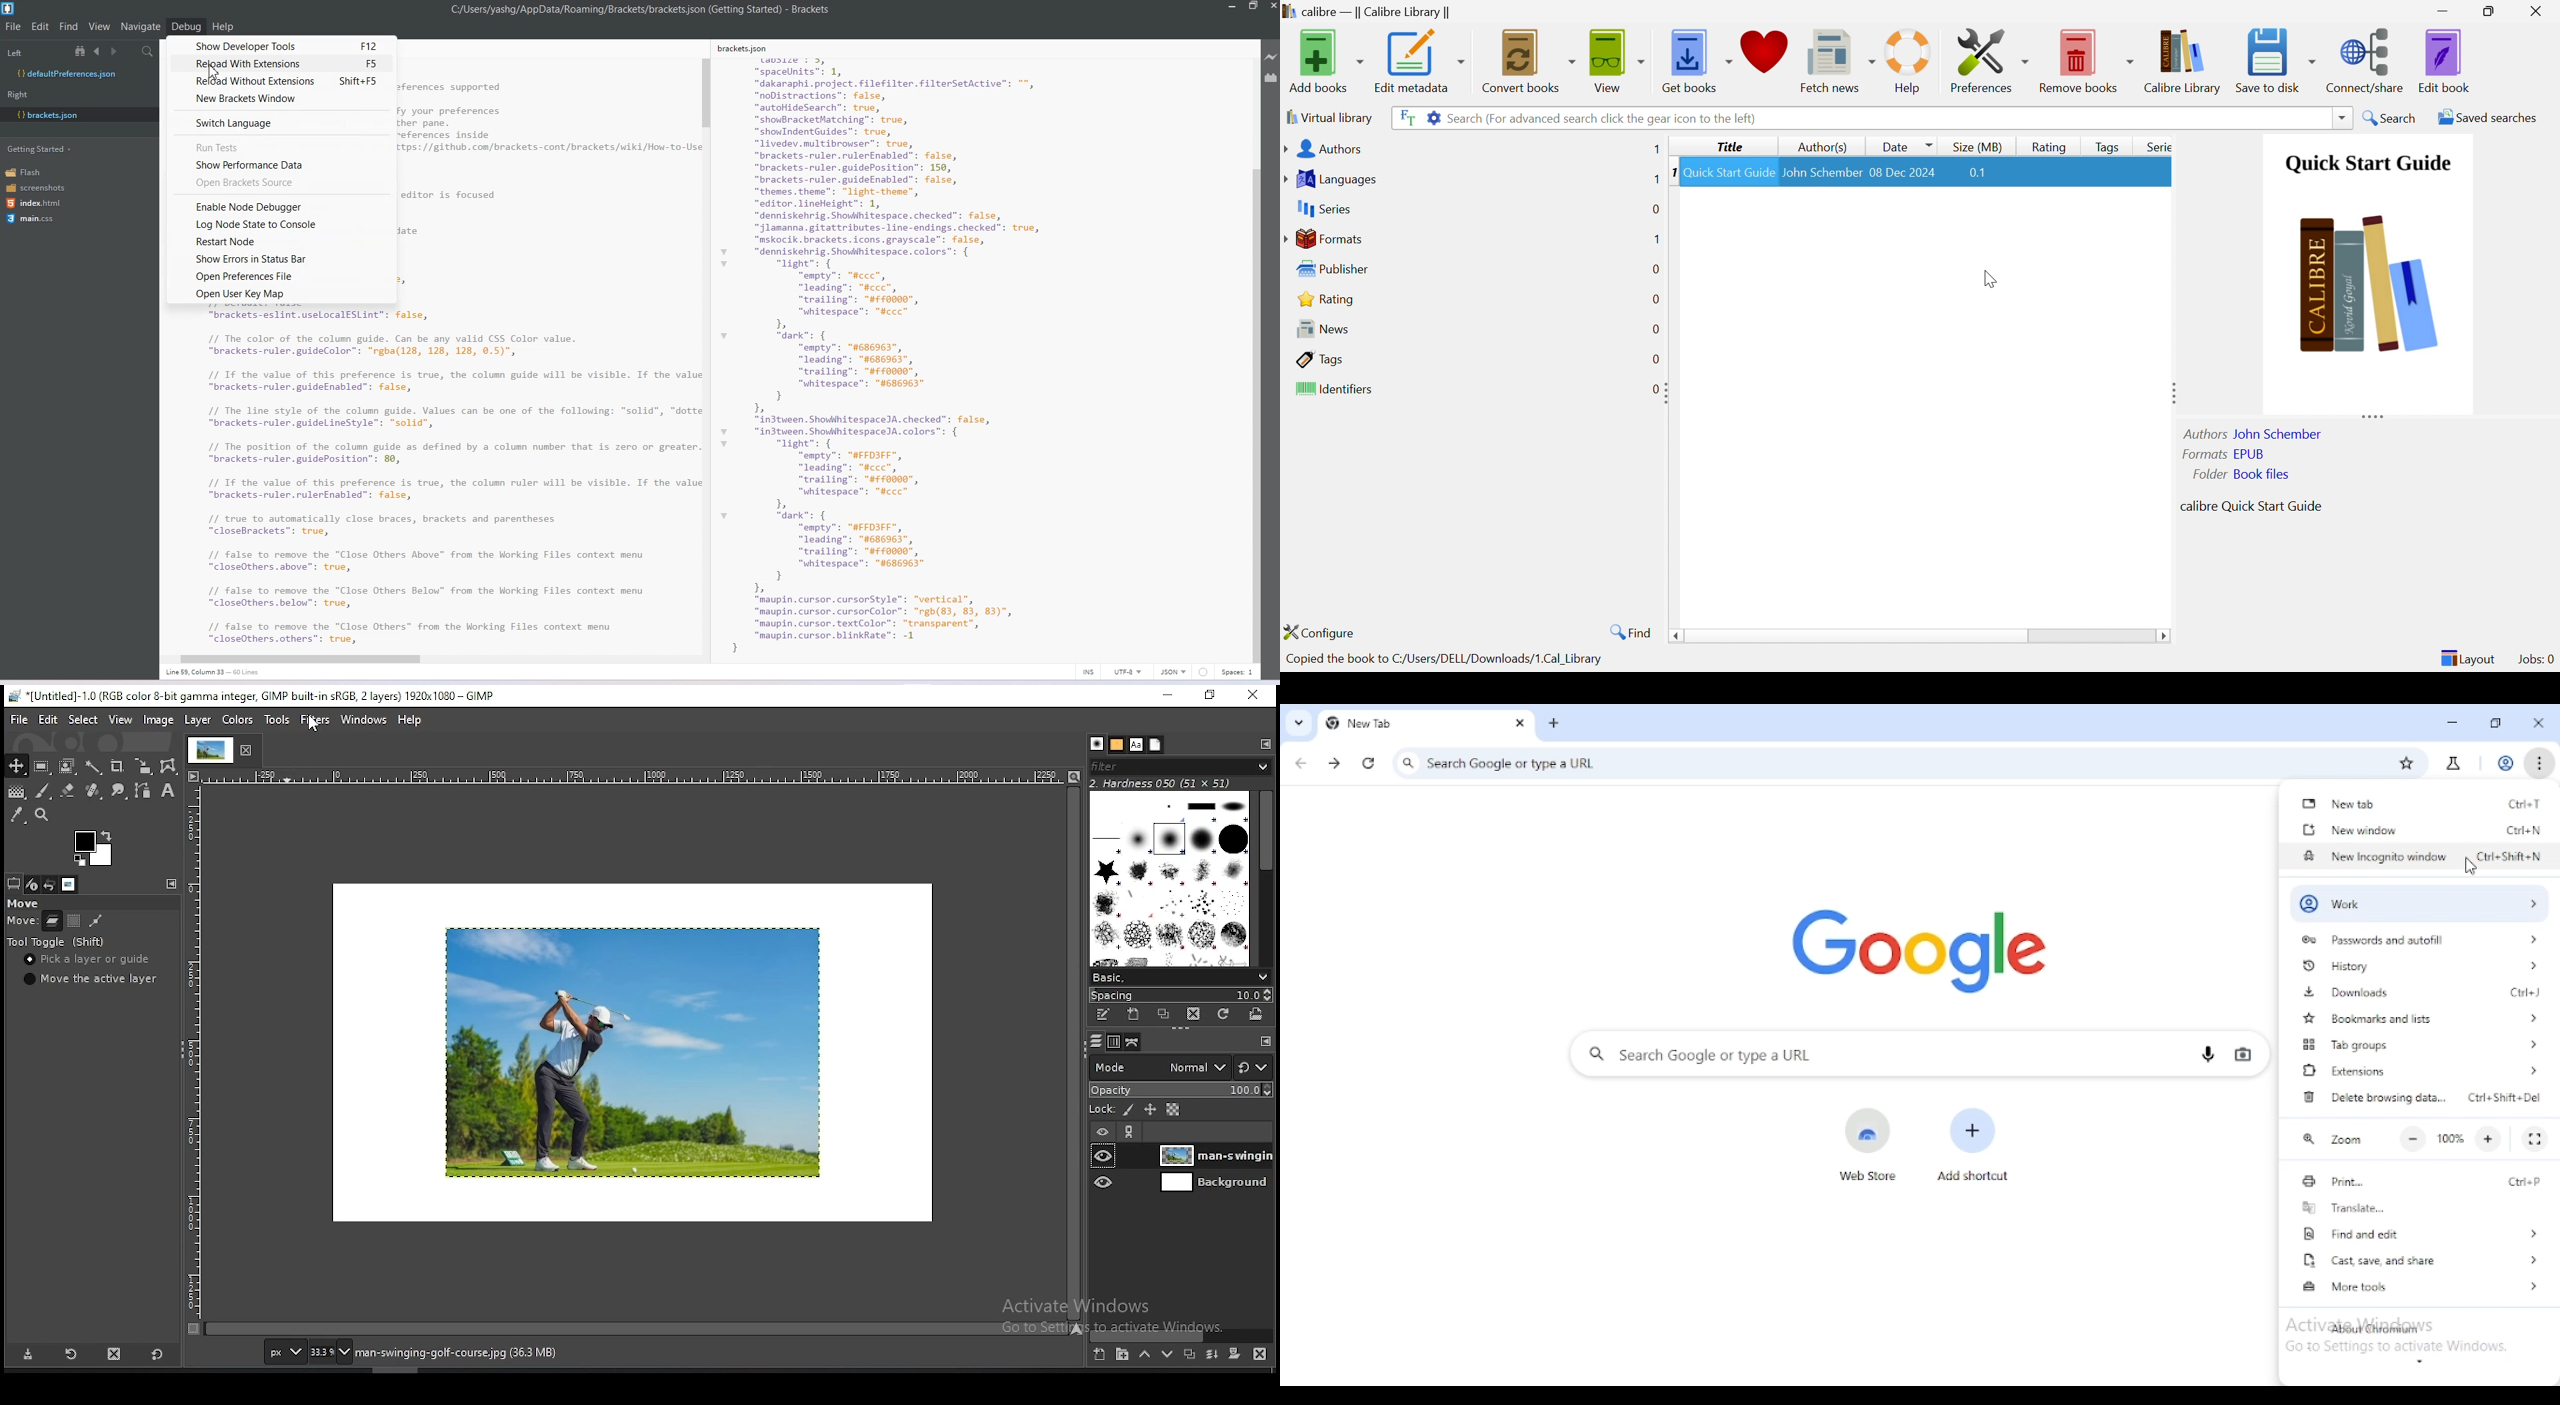  What do you see at coordinates (2330, 1139) in the screenshot?
I see `zoom` at bounding box center [2330, 1139].